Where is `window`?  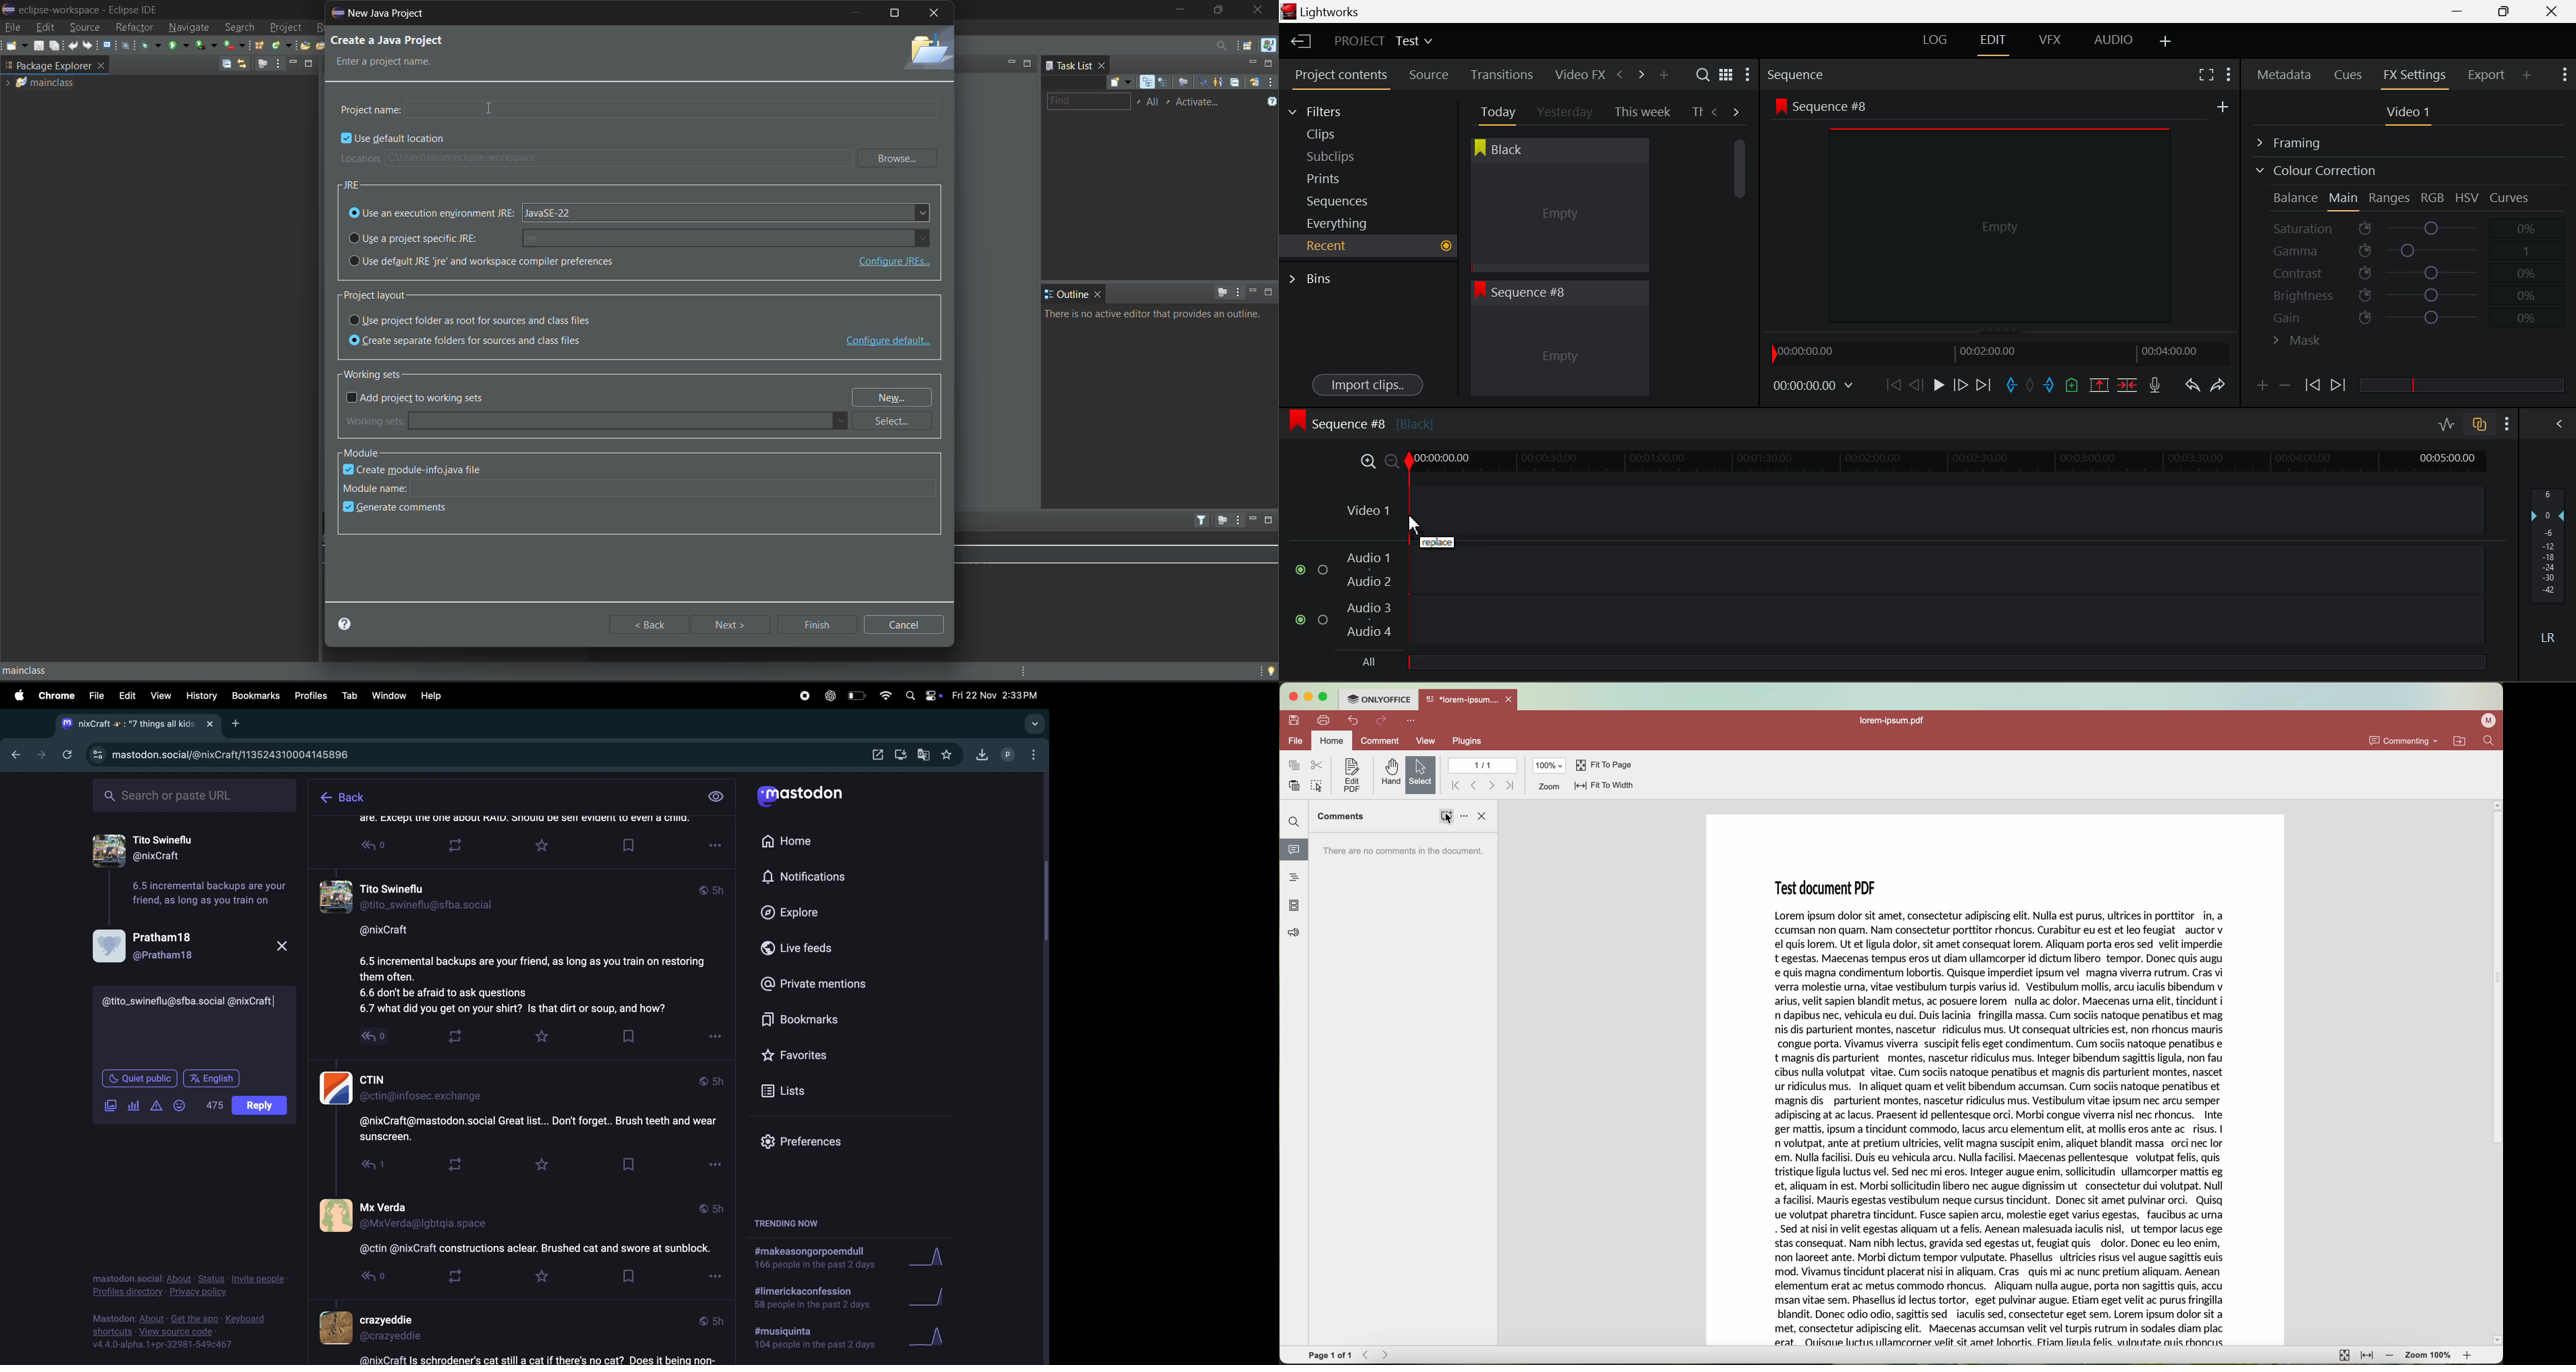
window is located at coordinates (390, 694).